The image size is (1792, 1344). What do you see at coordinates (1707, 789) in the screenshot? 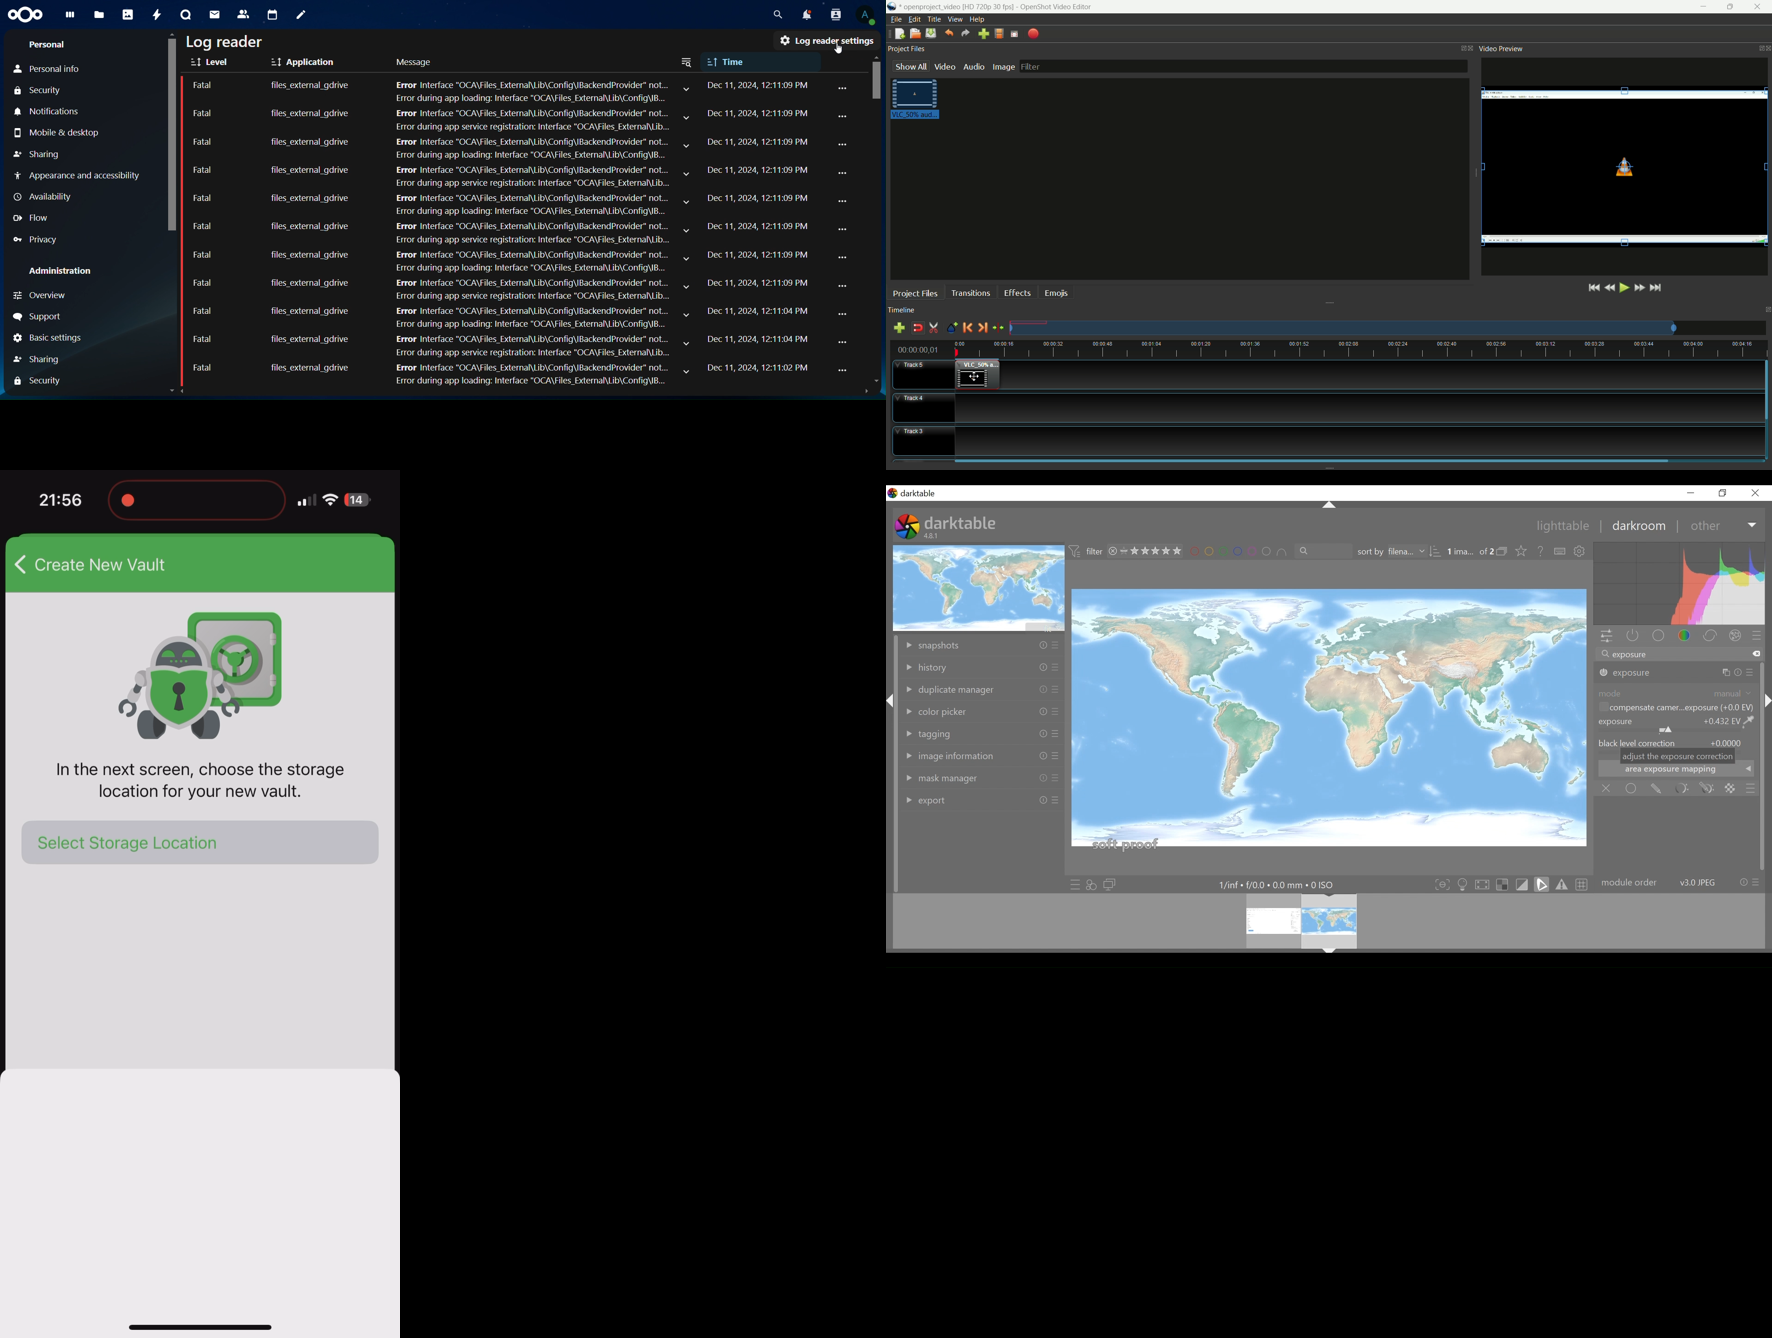
I see `` at bounding box center [1707, 789].